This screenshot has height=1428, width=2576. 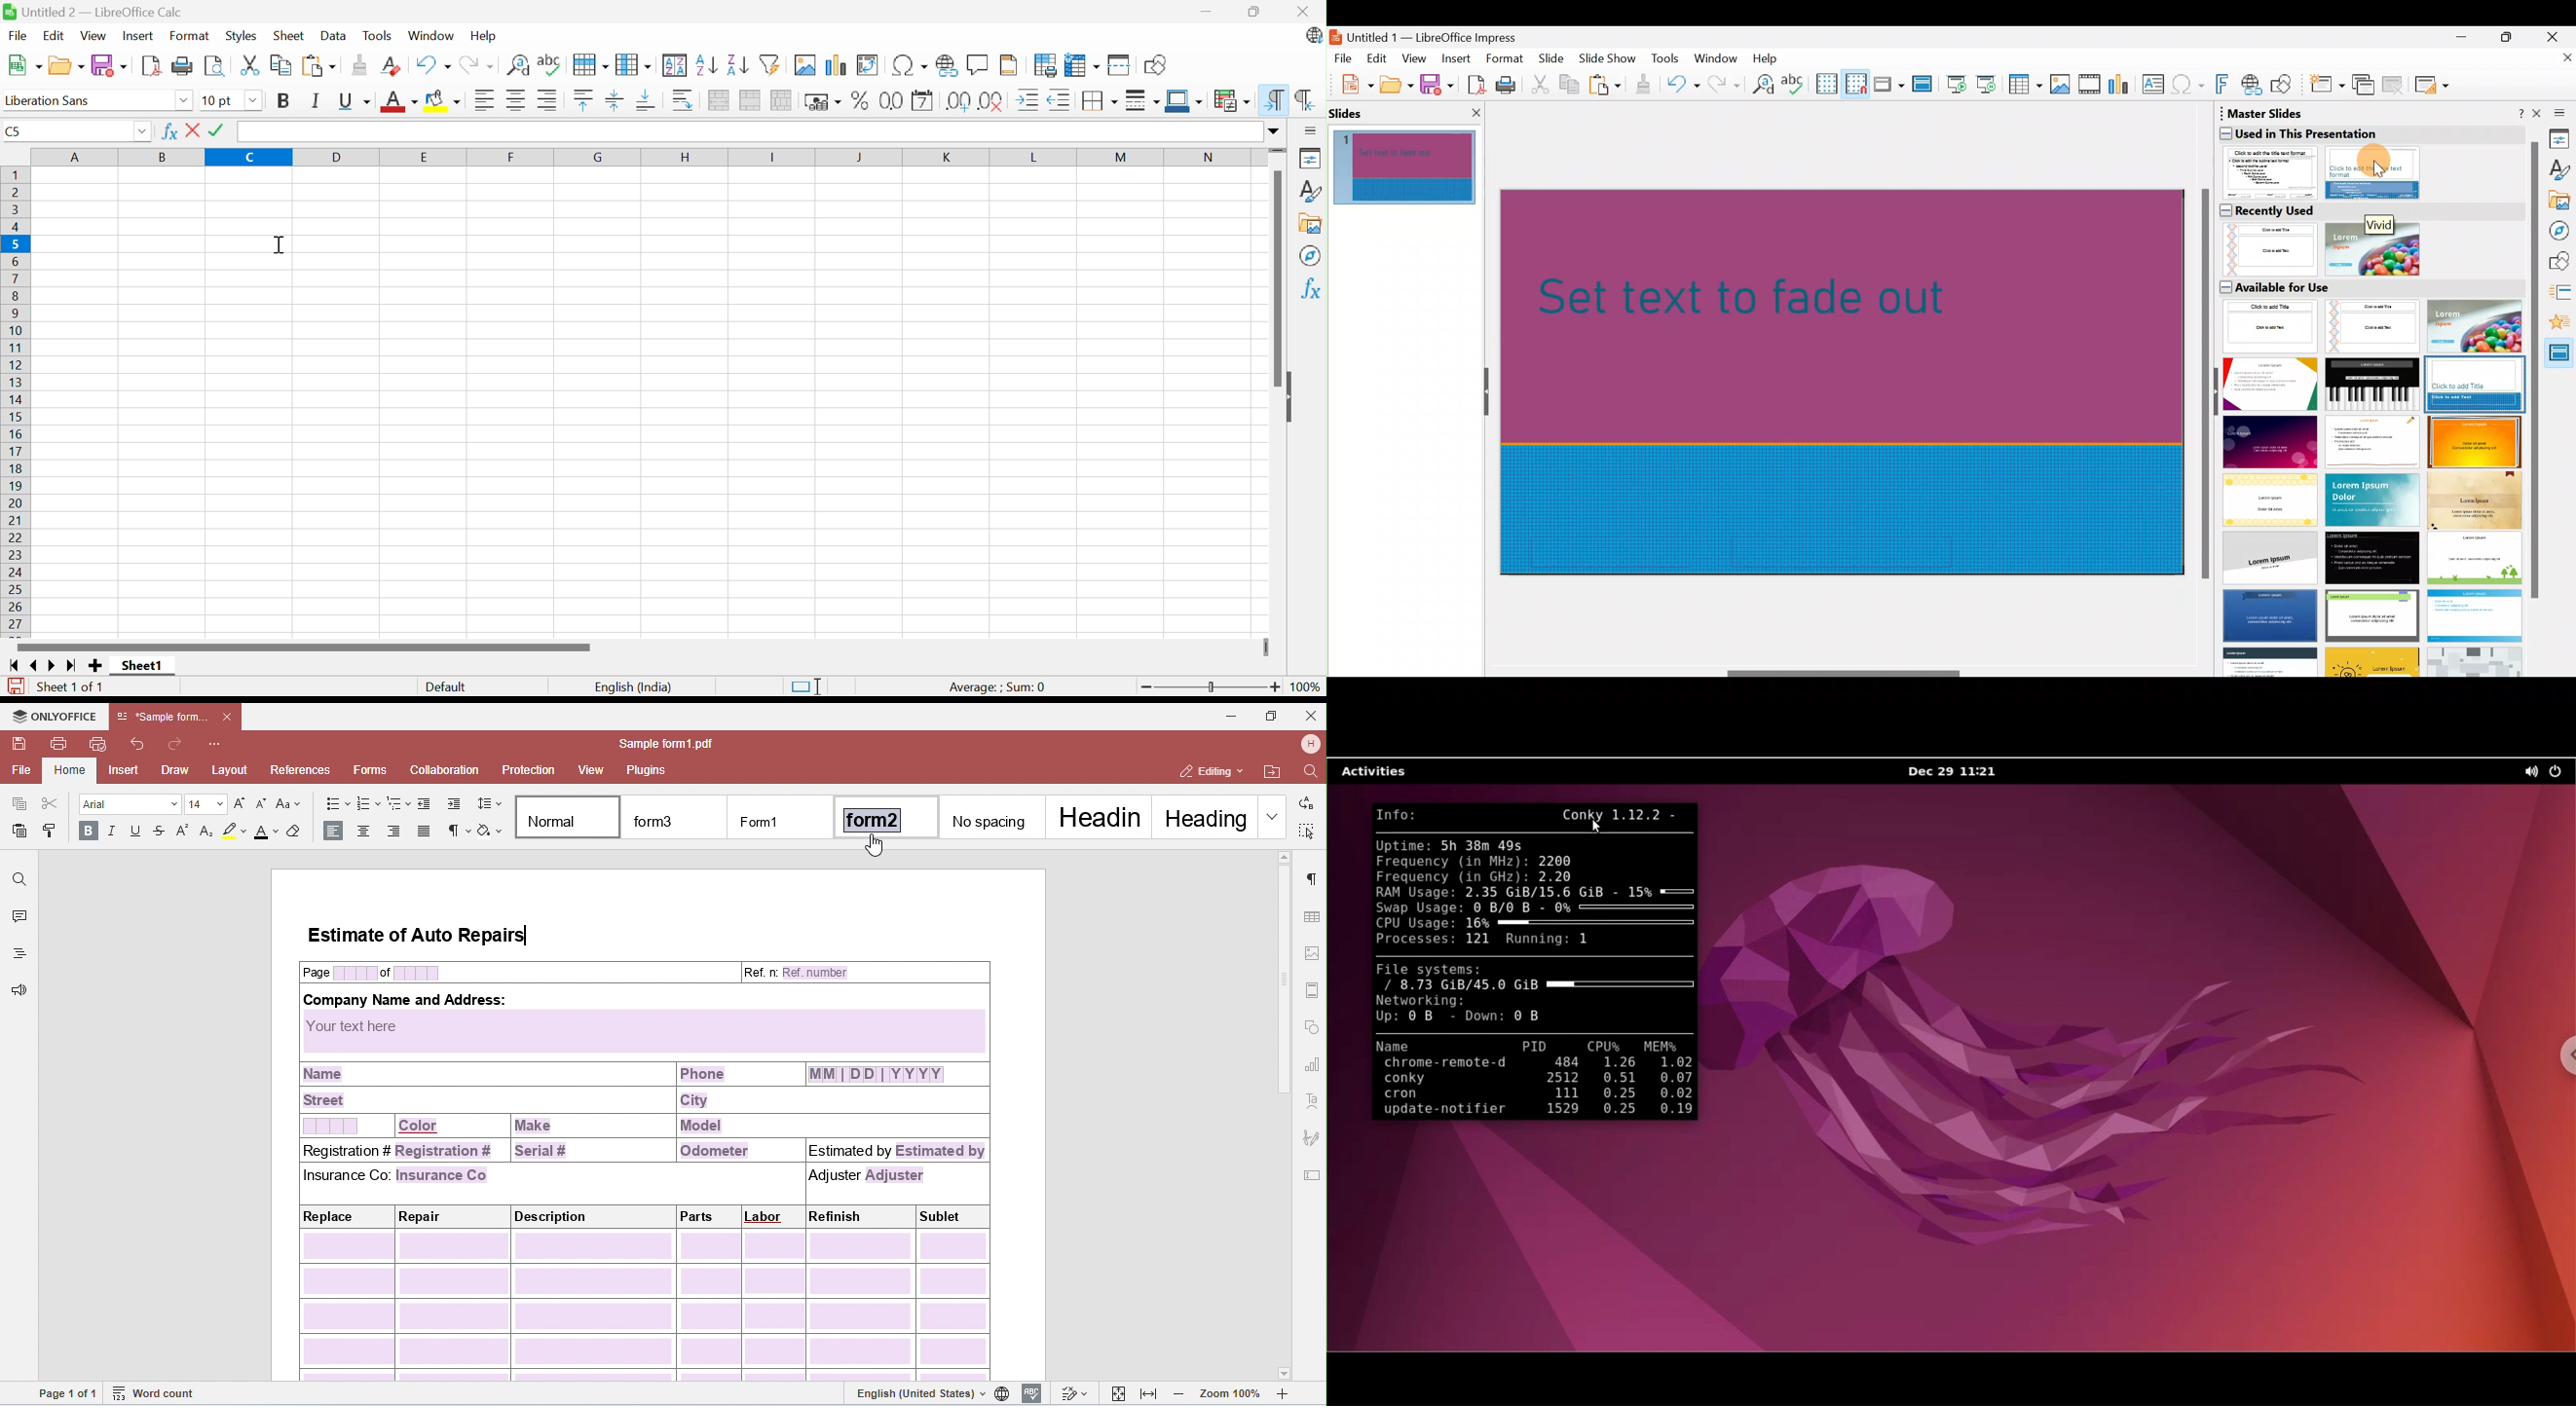 What do you see at coordinates (89, 102) in the screenshot?
I see `Font name` at bounding box center [89, 102].